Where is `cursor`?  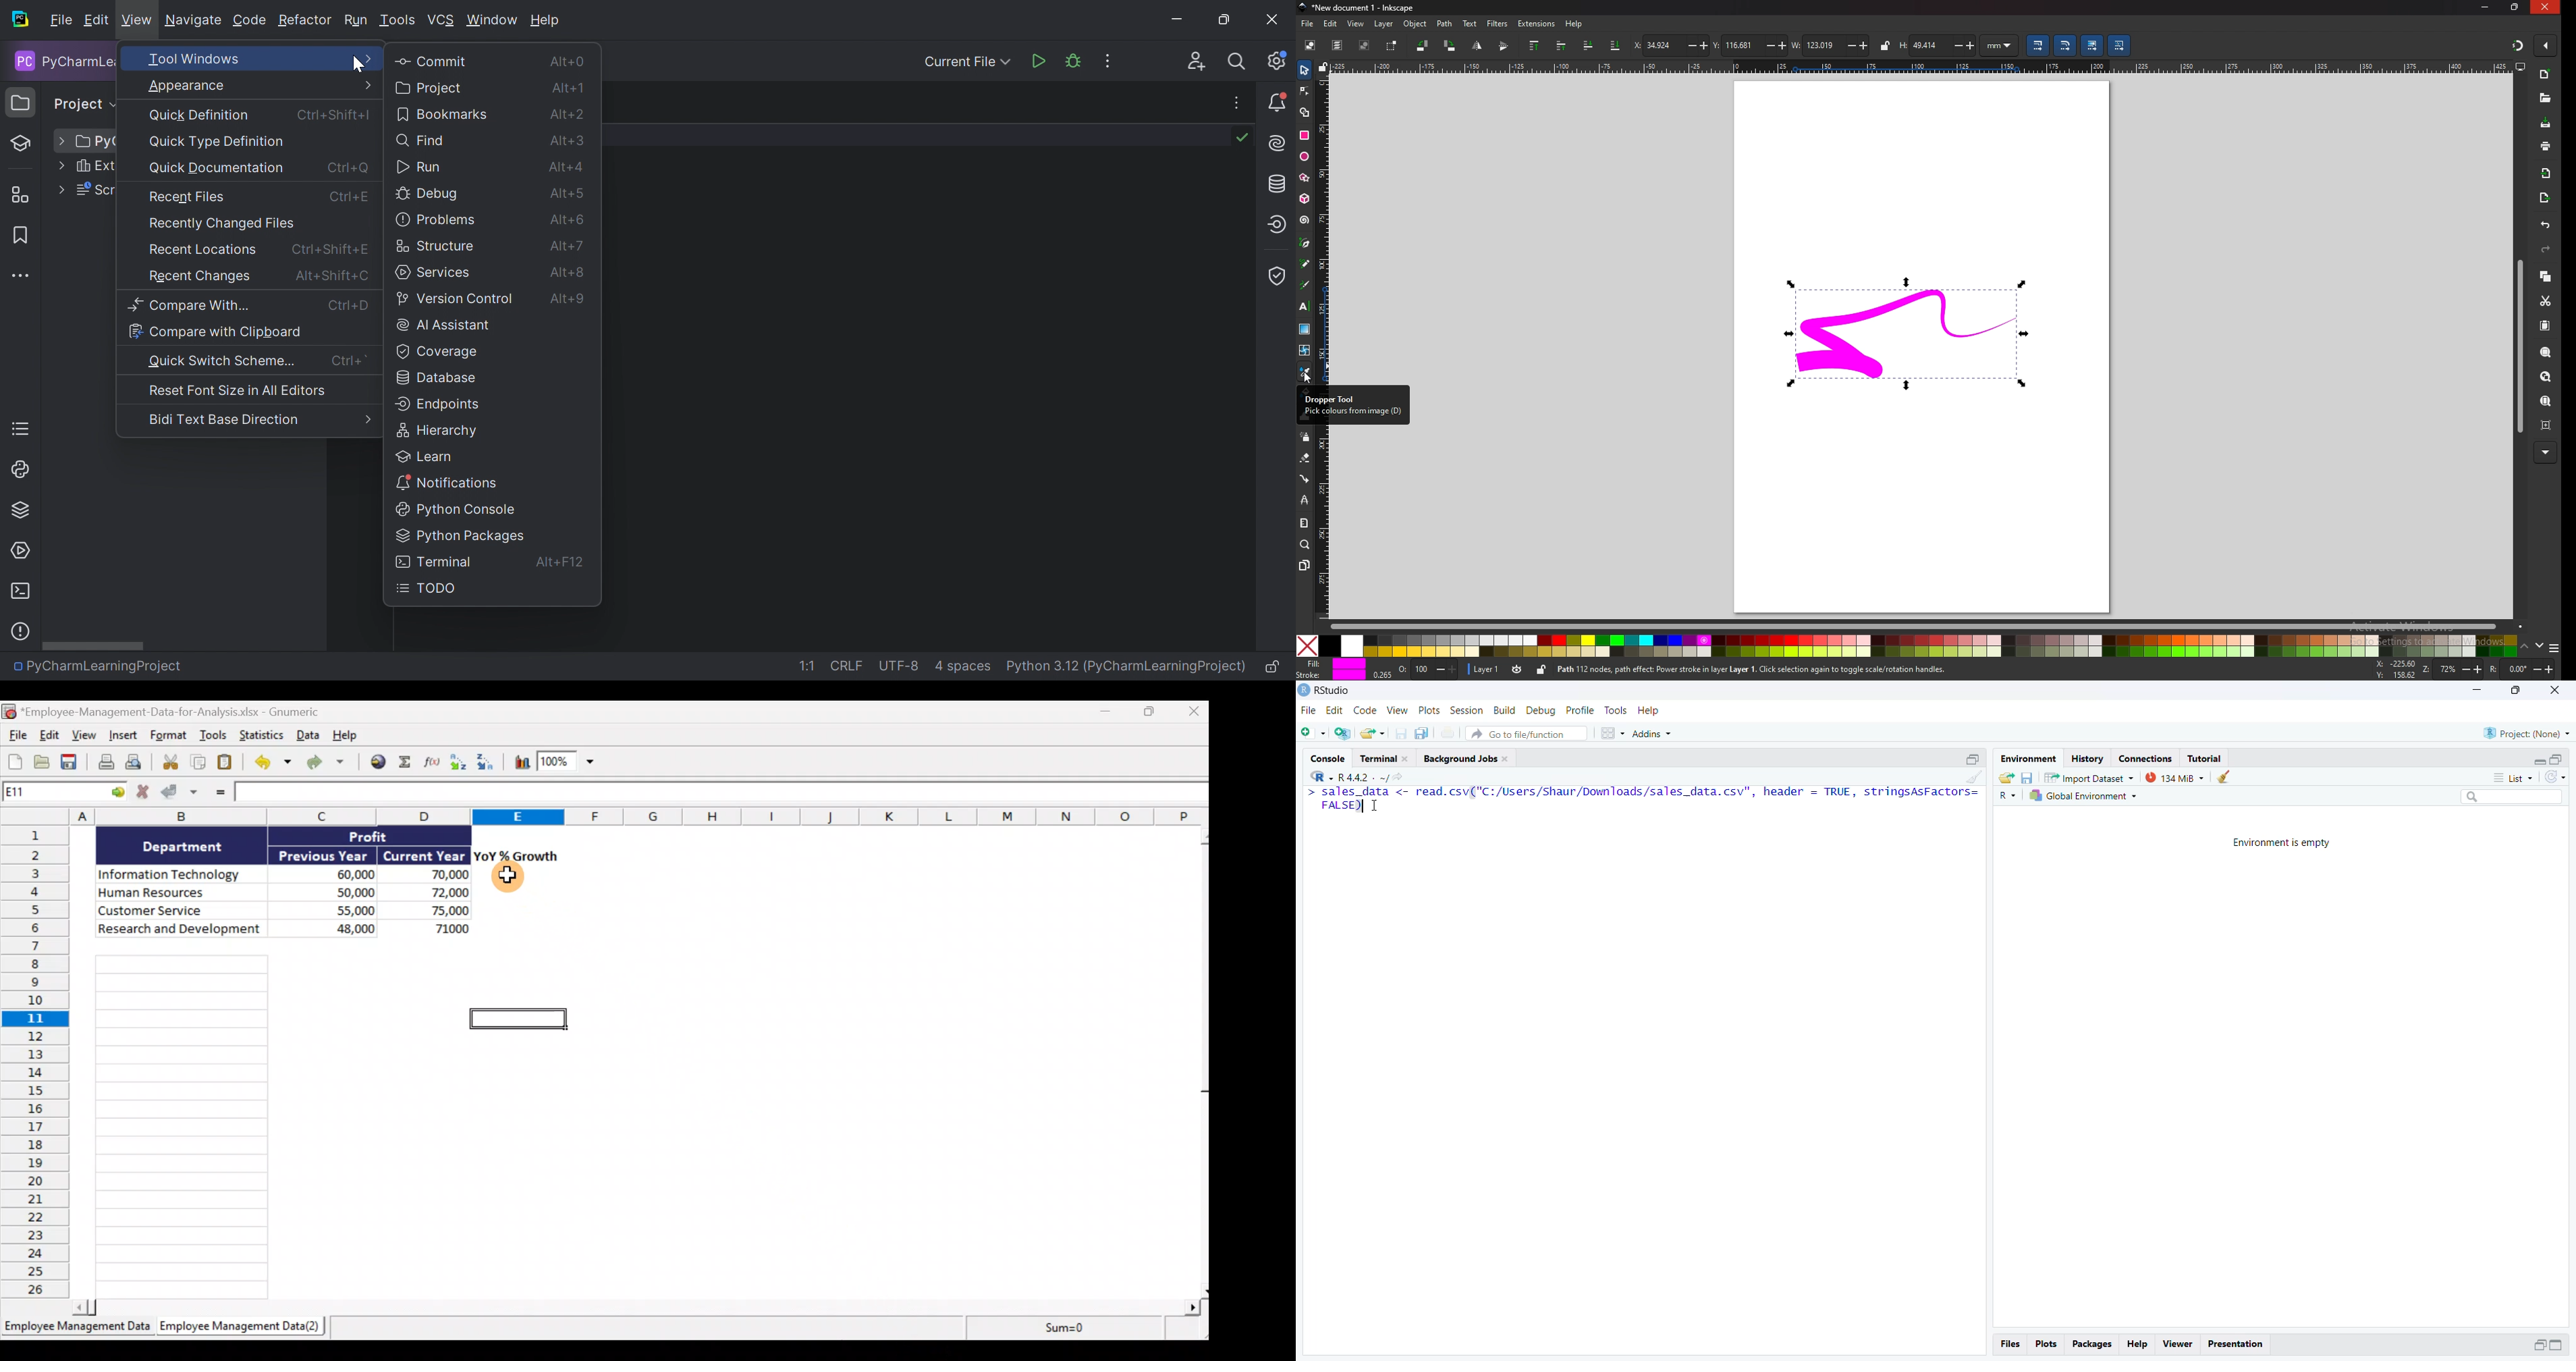
cursor is located at coordinates (1310, 378).